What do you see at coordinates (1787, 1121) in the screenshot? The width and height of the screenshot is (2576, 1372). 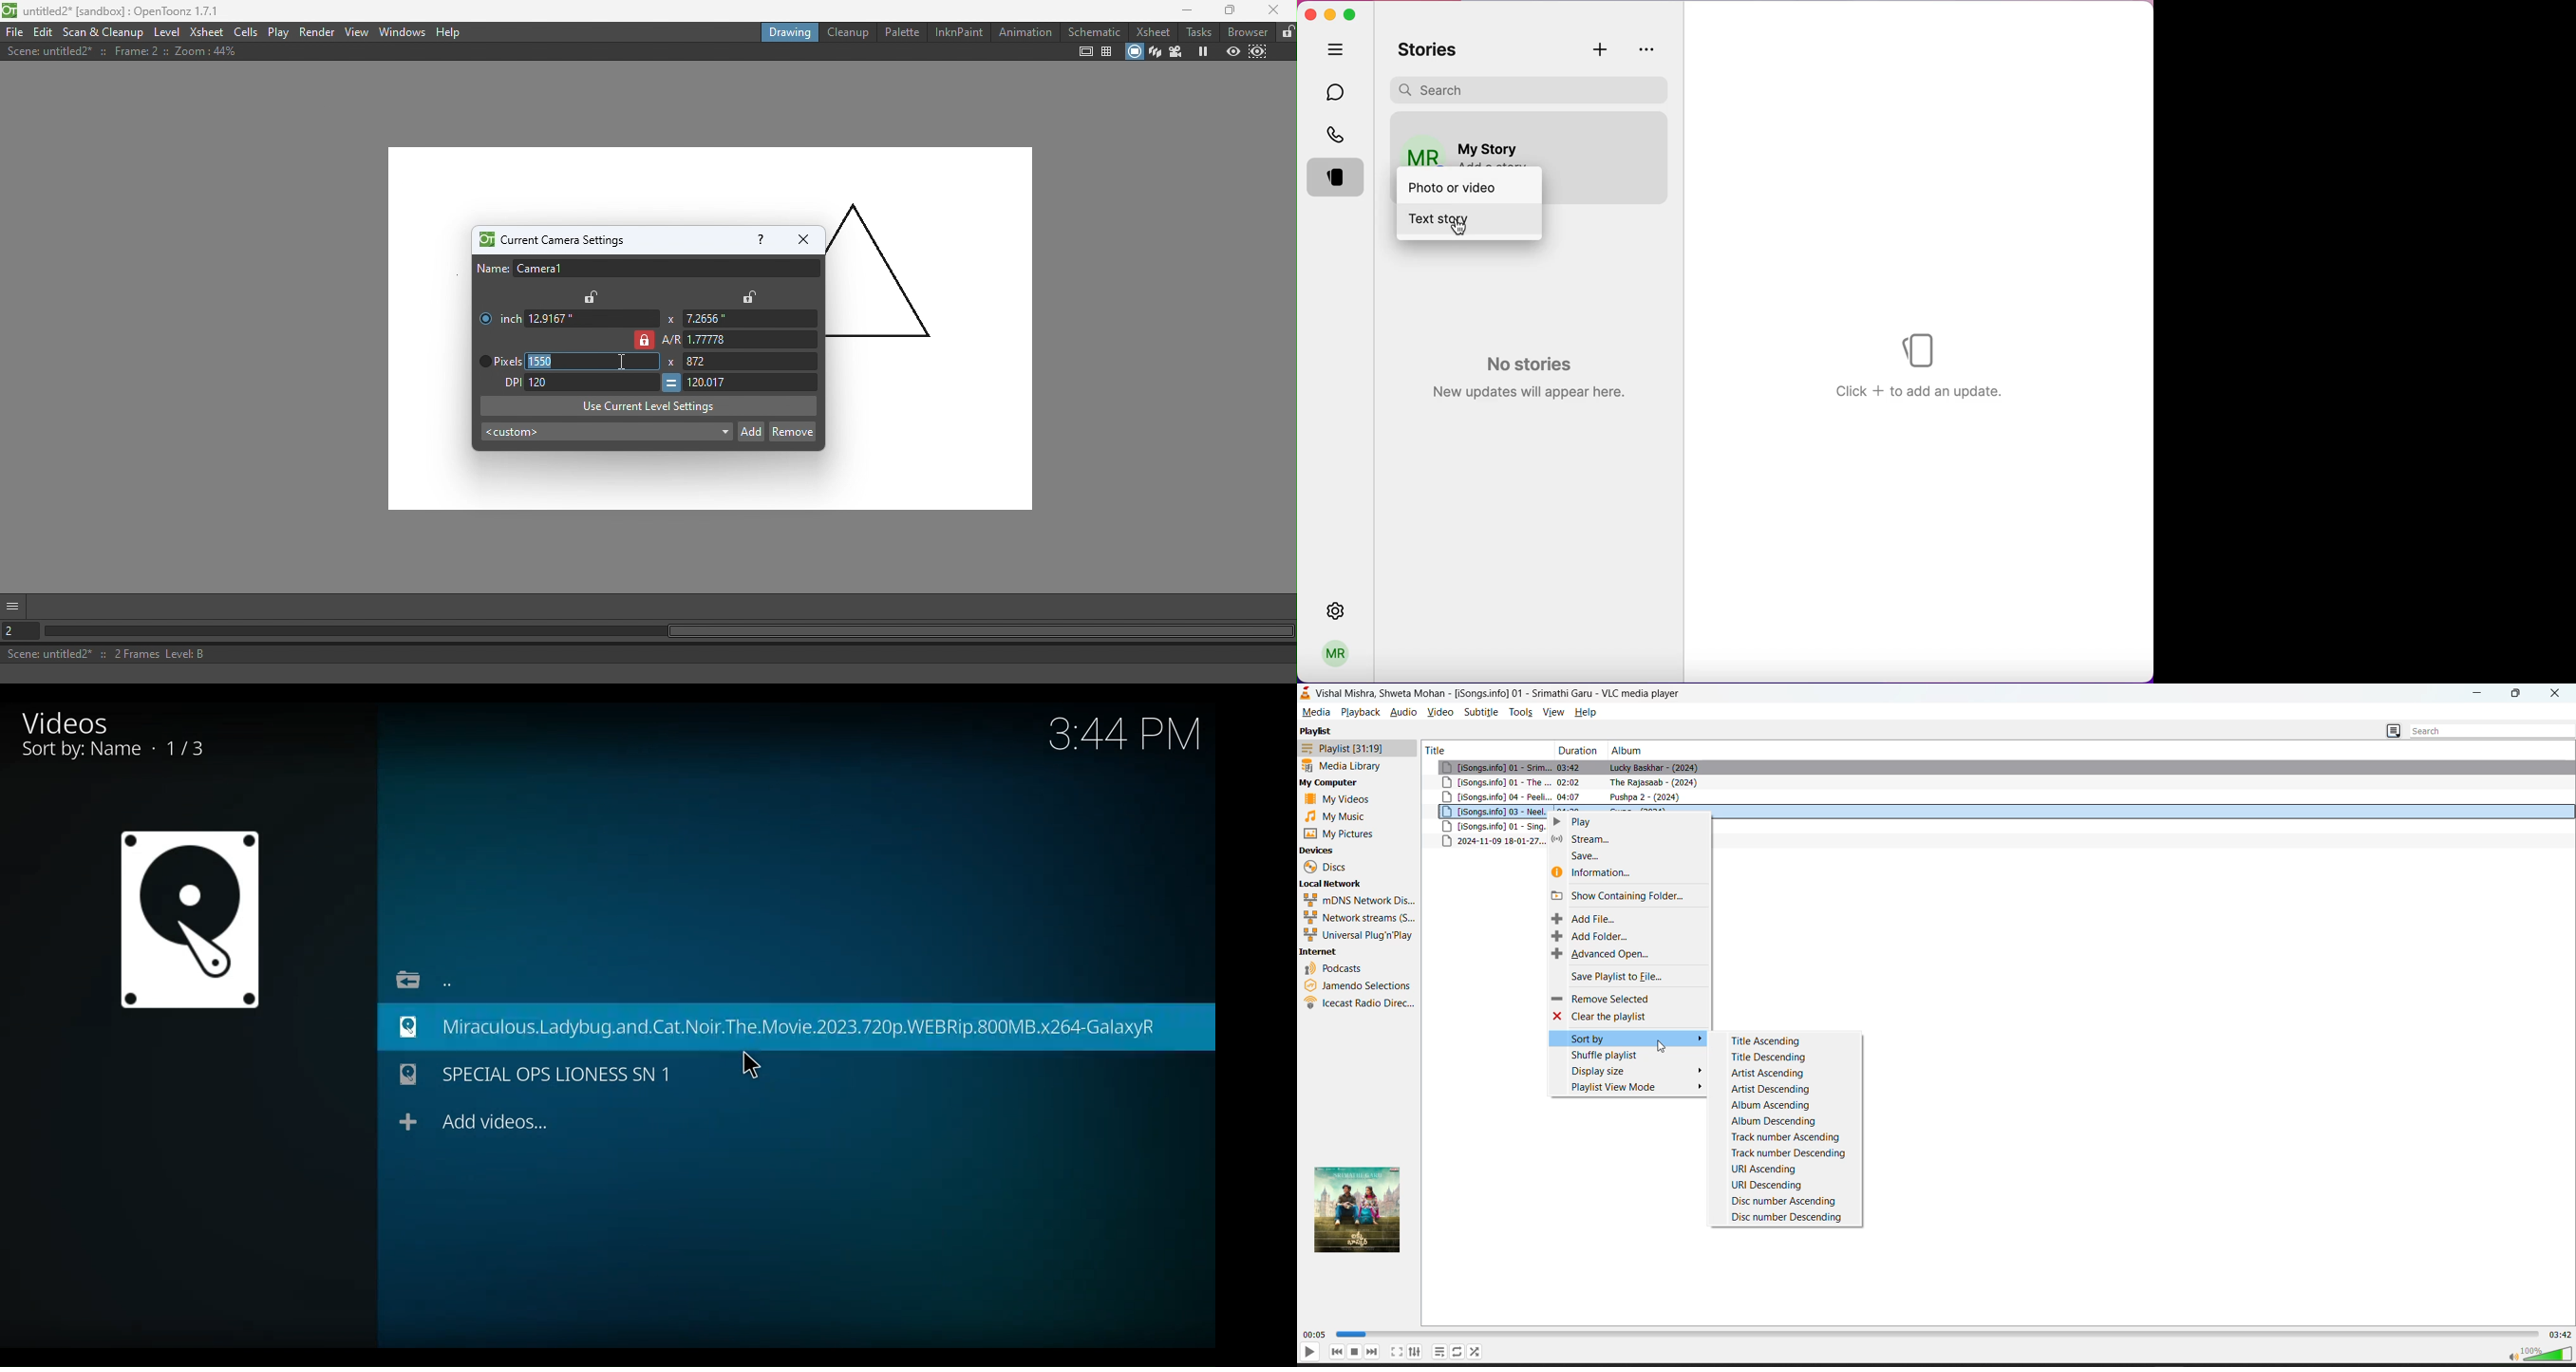 I see `album descending` at bounding box center [1787, 1121].